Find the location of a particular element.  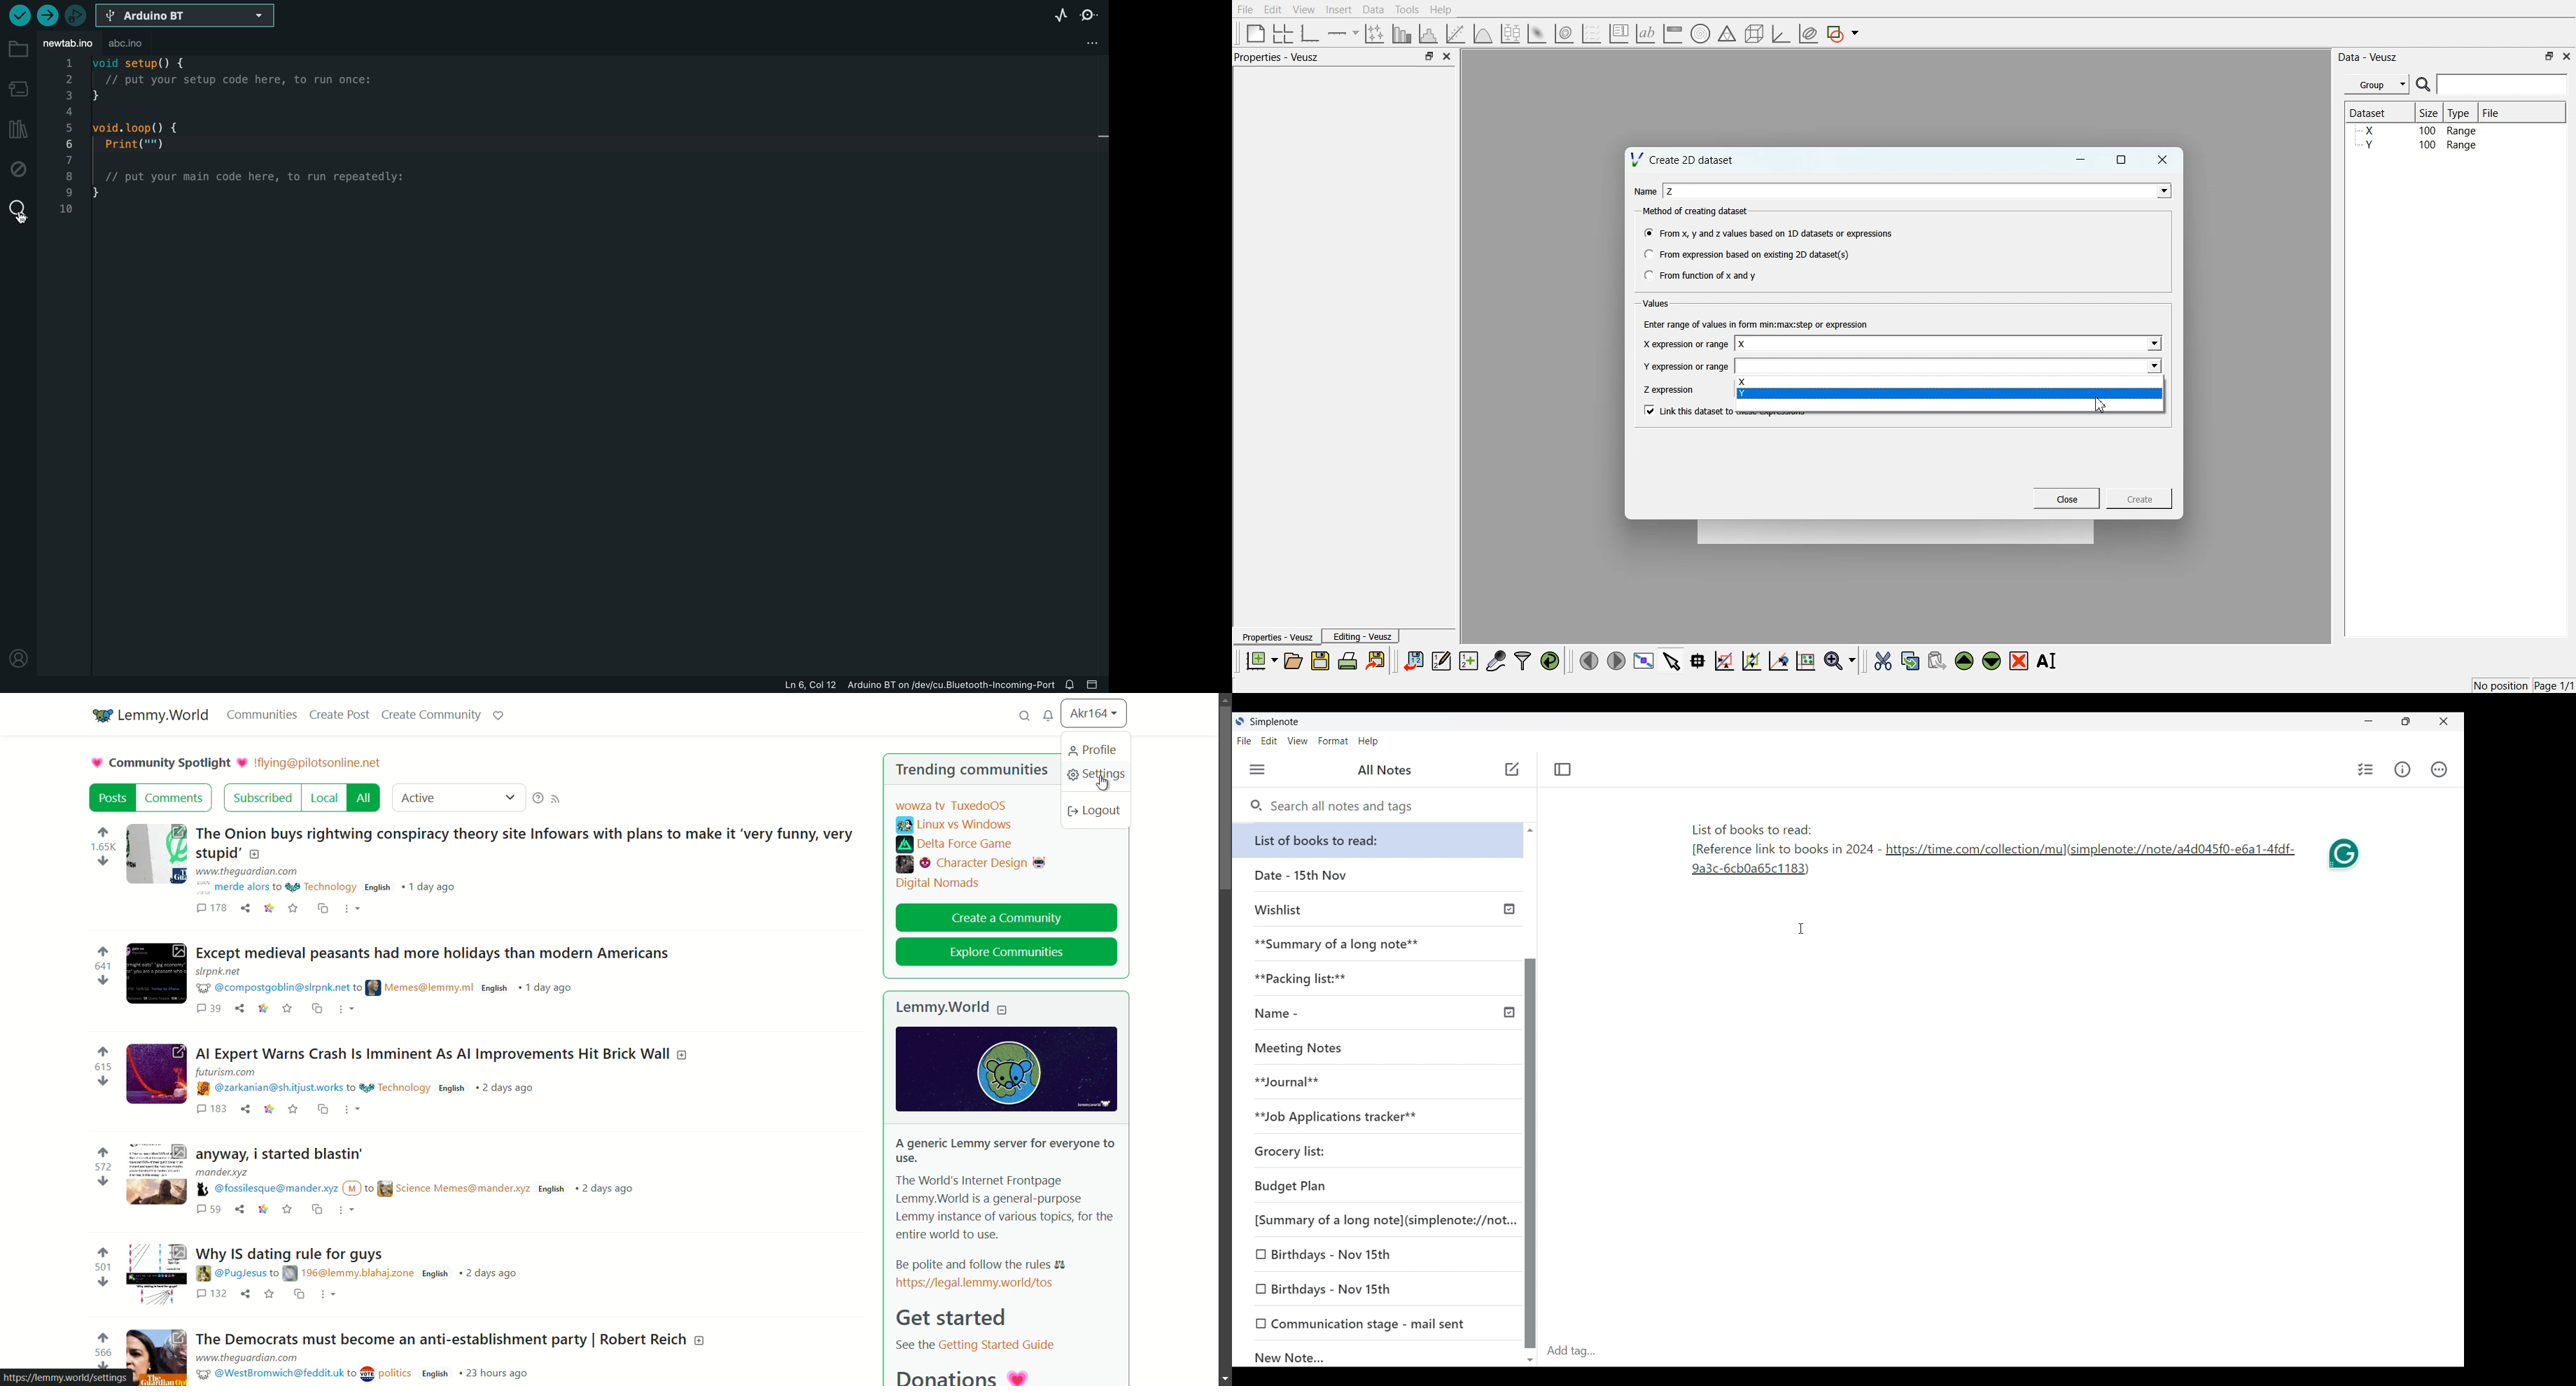

image is located at coordinates (157, 1355).